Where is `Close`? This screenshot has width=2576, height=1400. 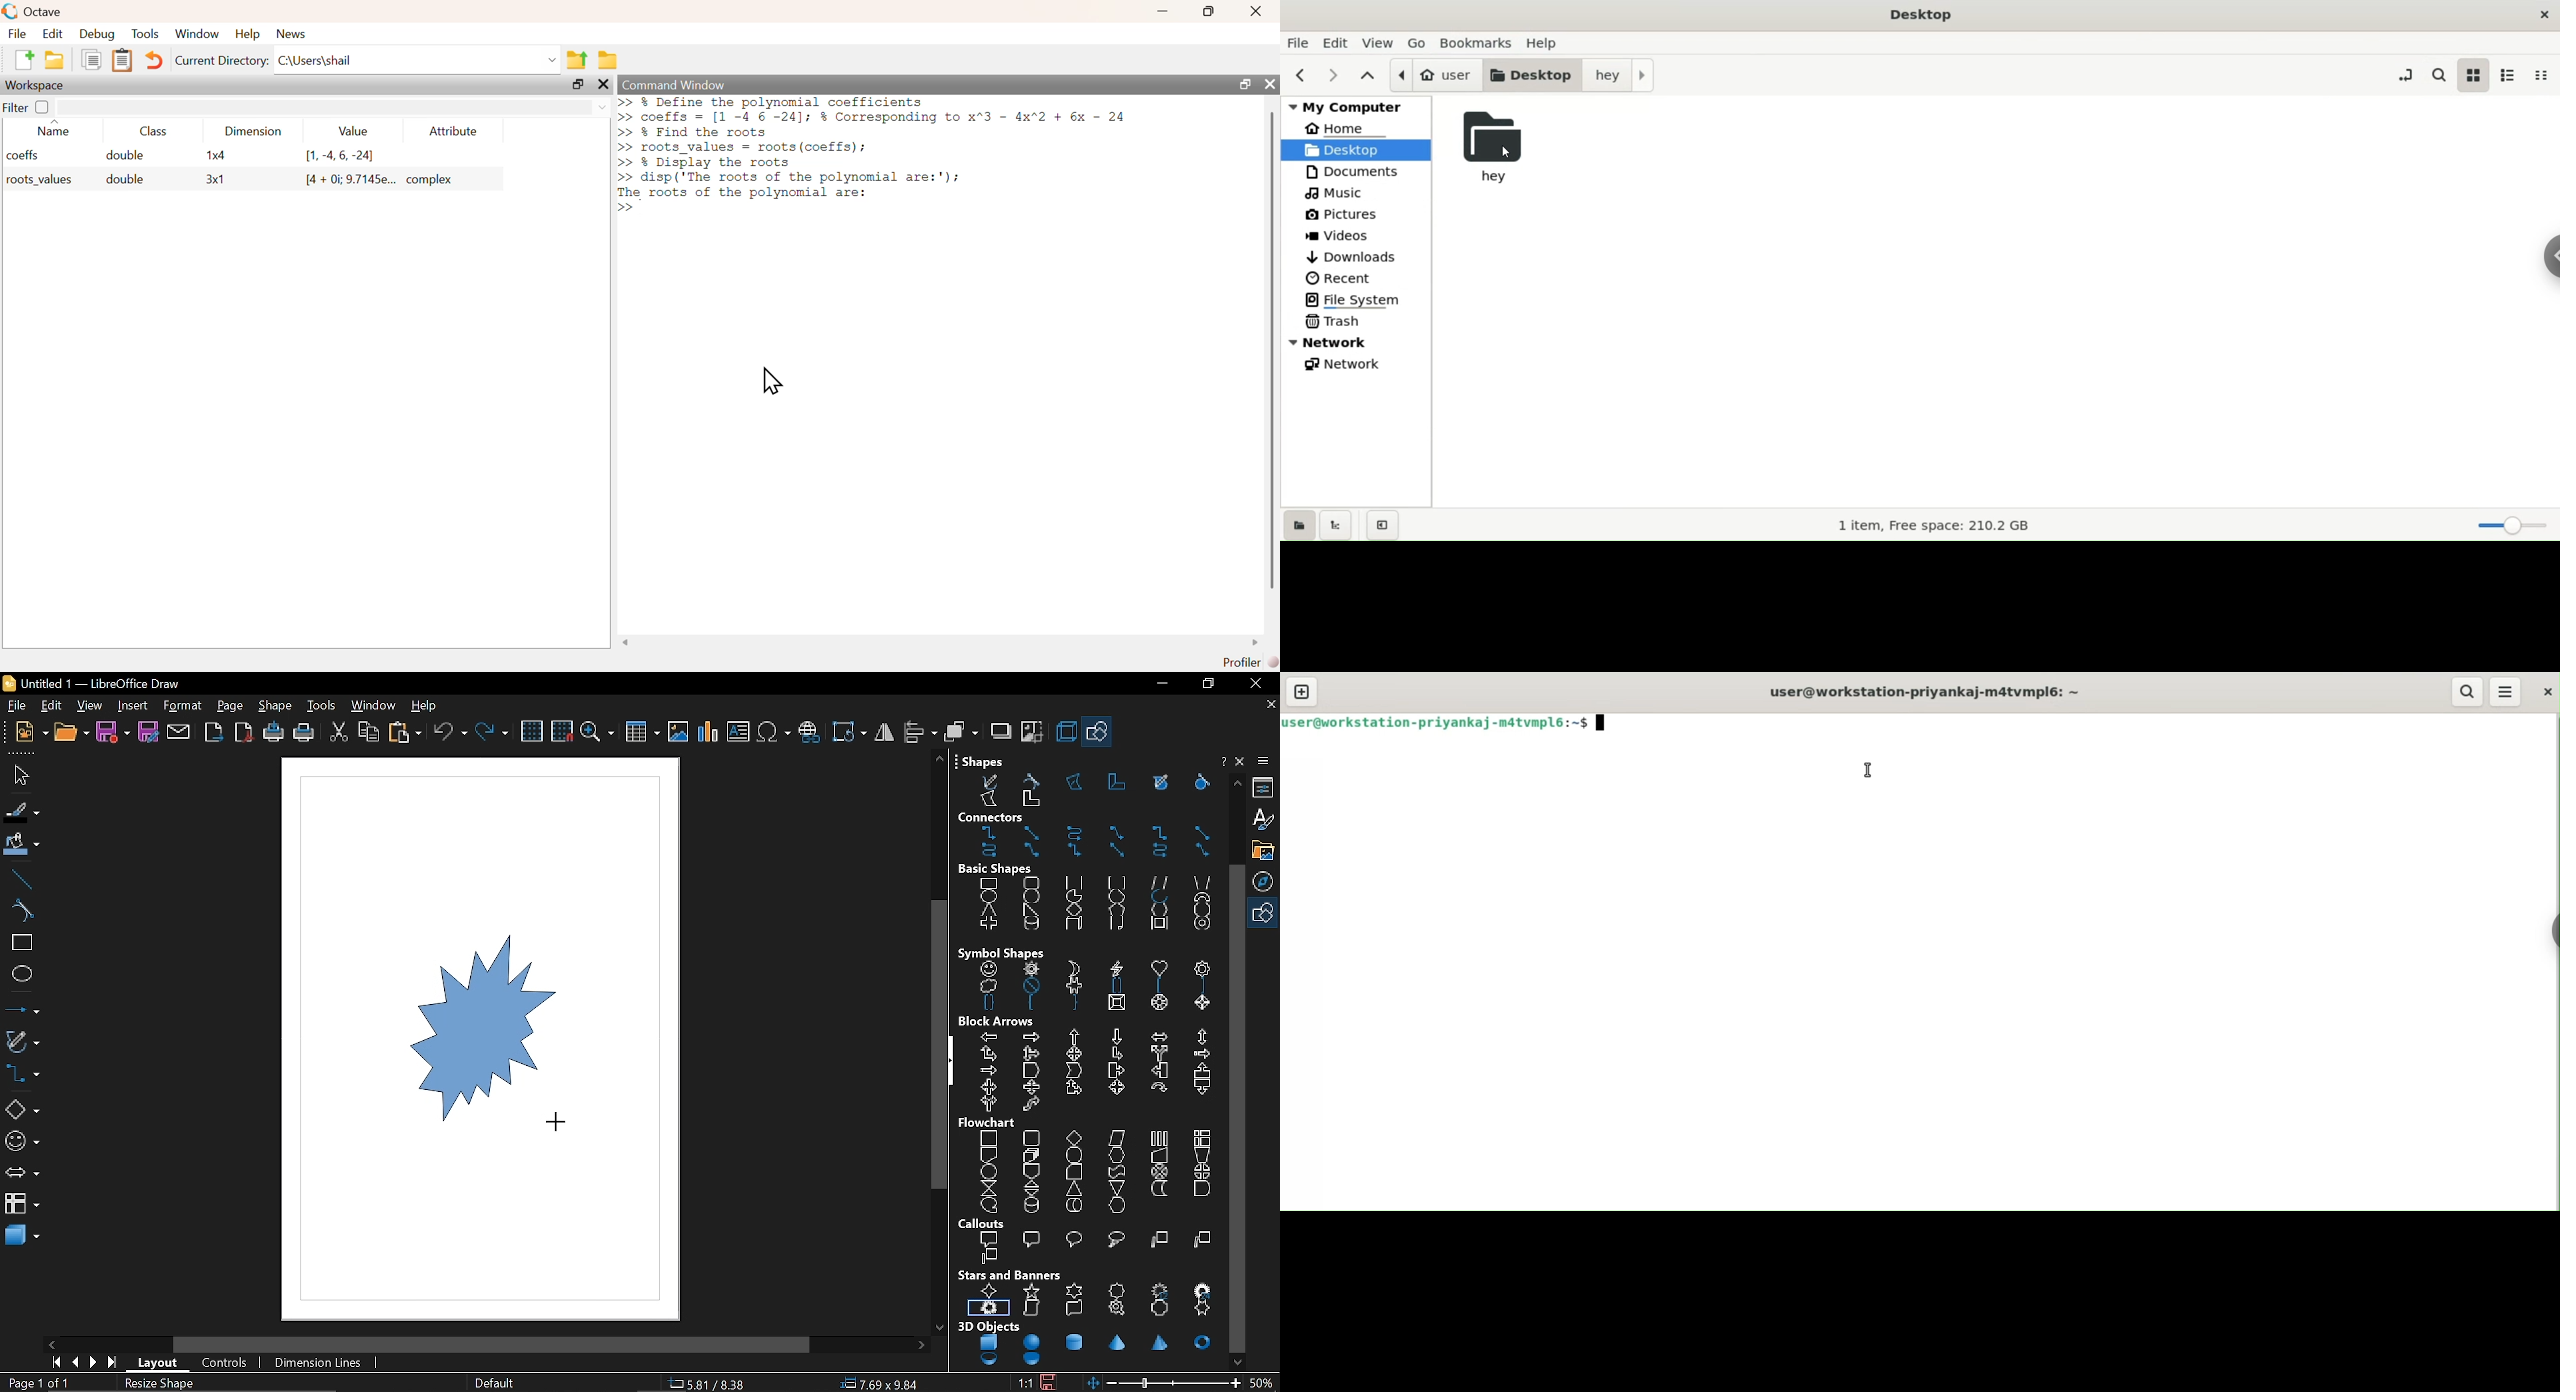
Close is located at coordinates (1221, 761).